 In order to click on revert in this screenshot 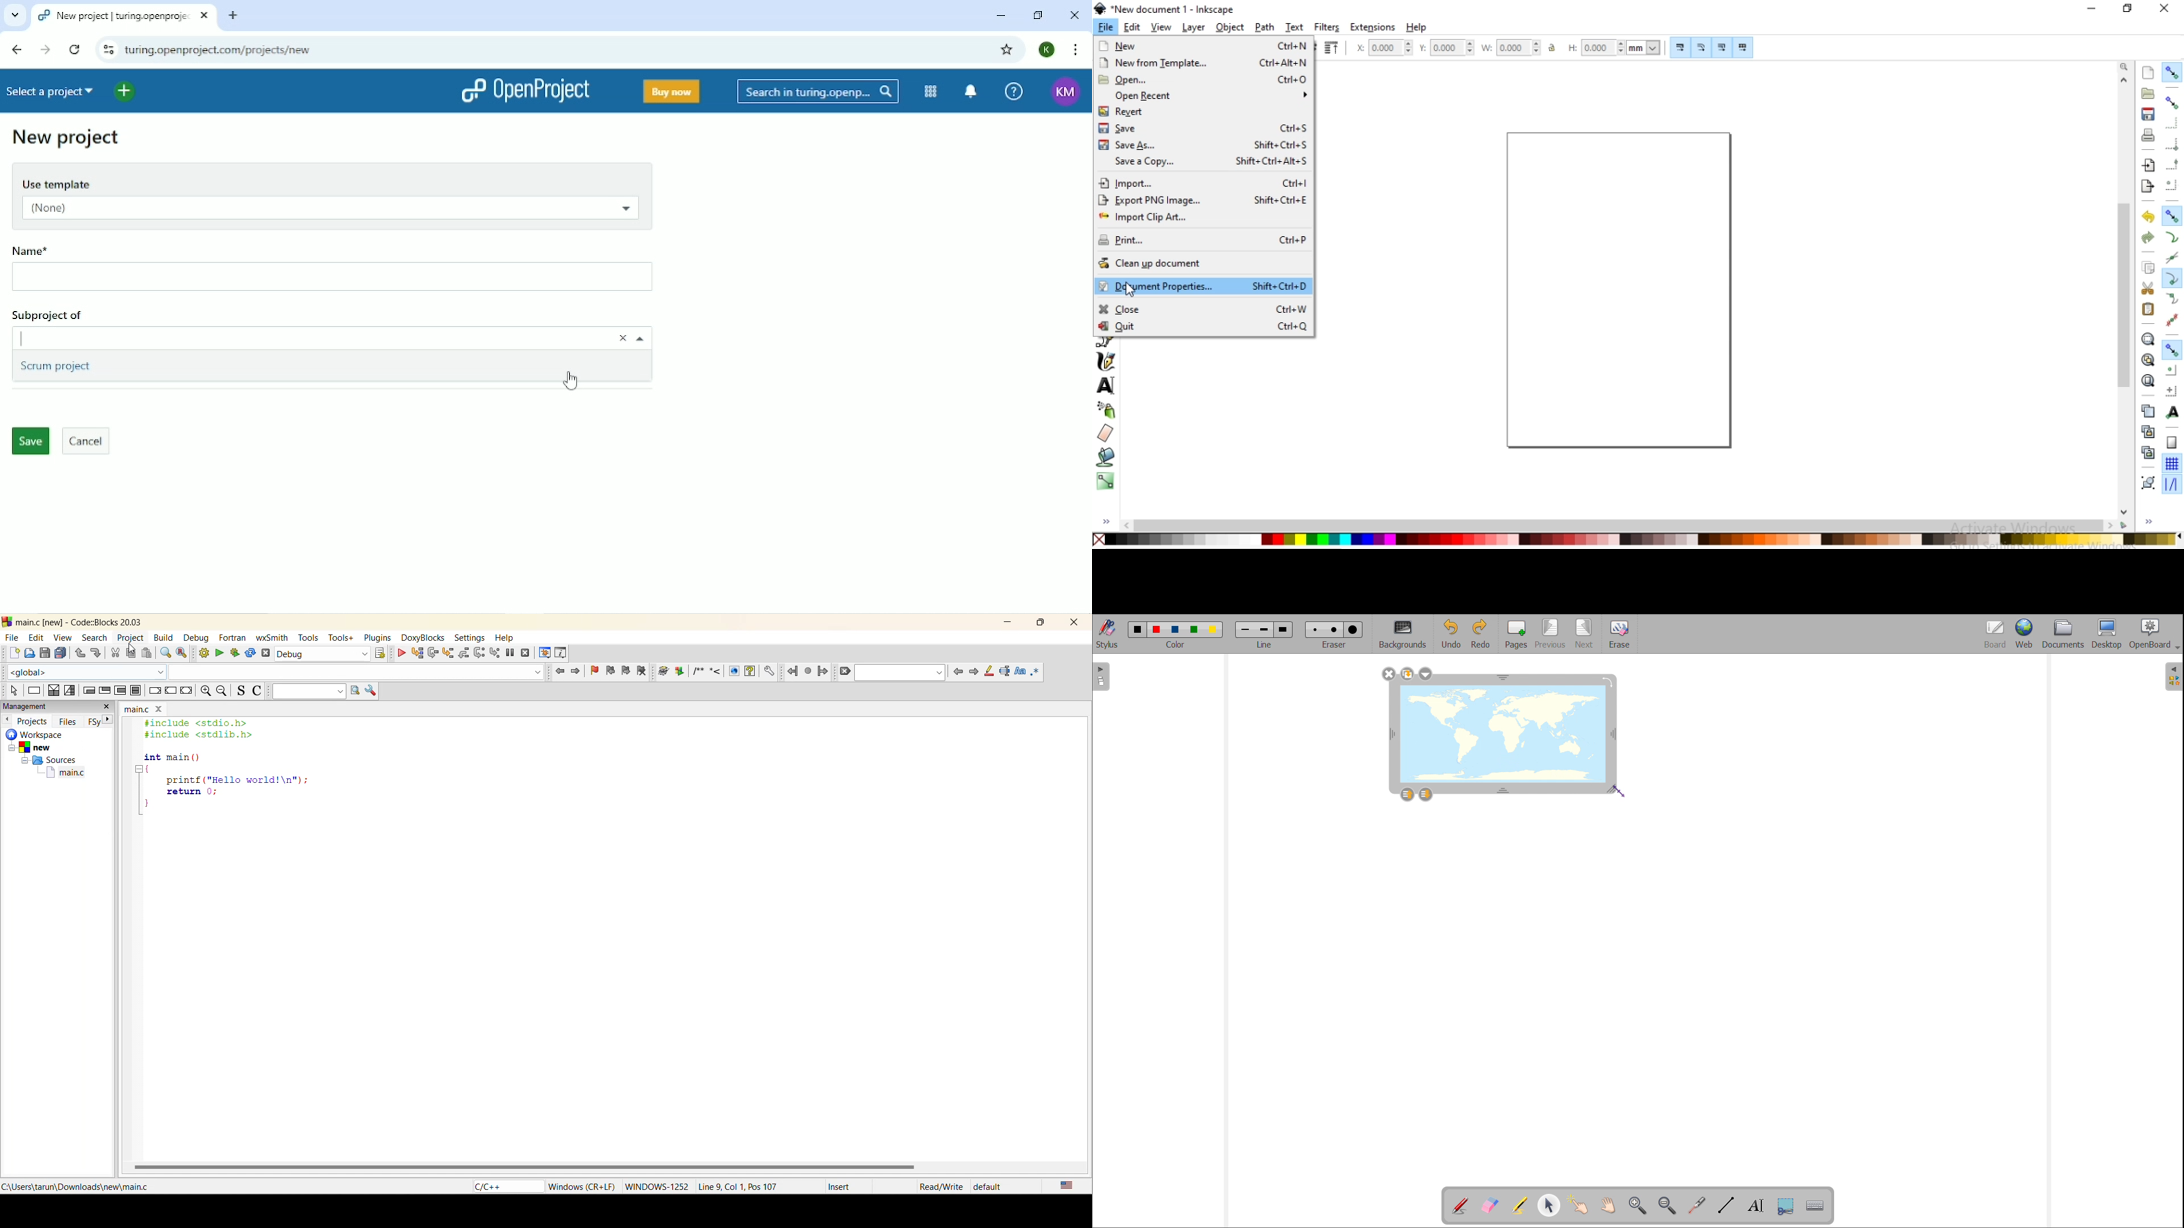, I will do `click(1200, 113)`.